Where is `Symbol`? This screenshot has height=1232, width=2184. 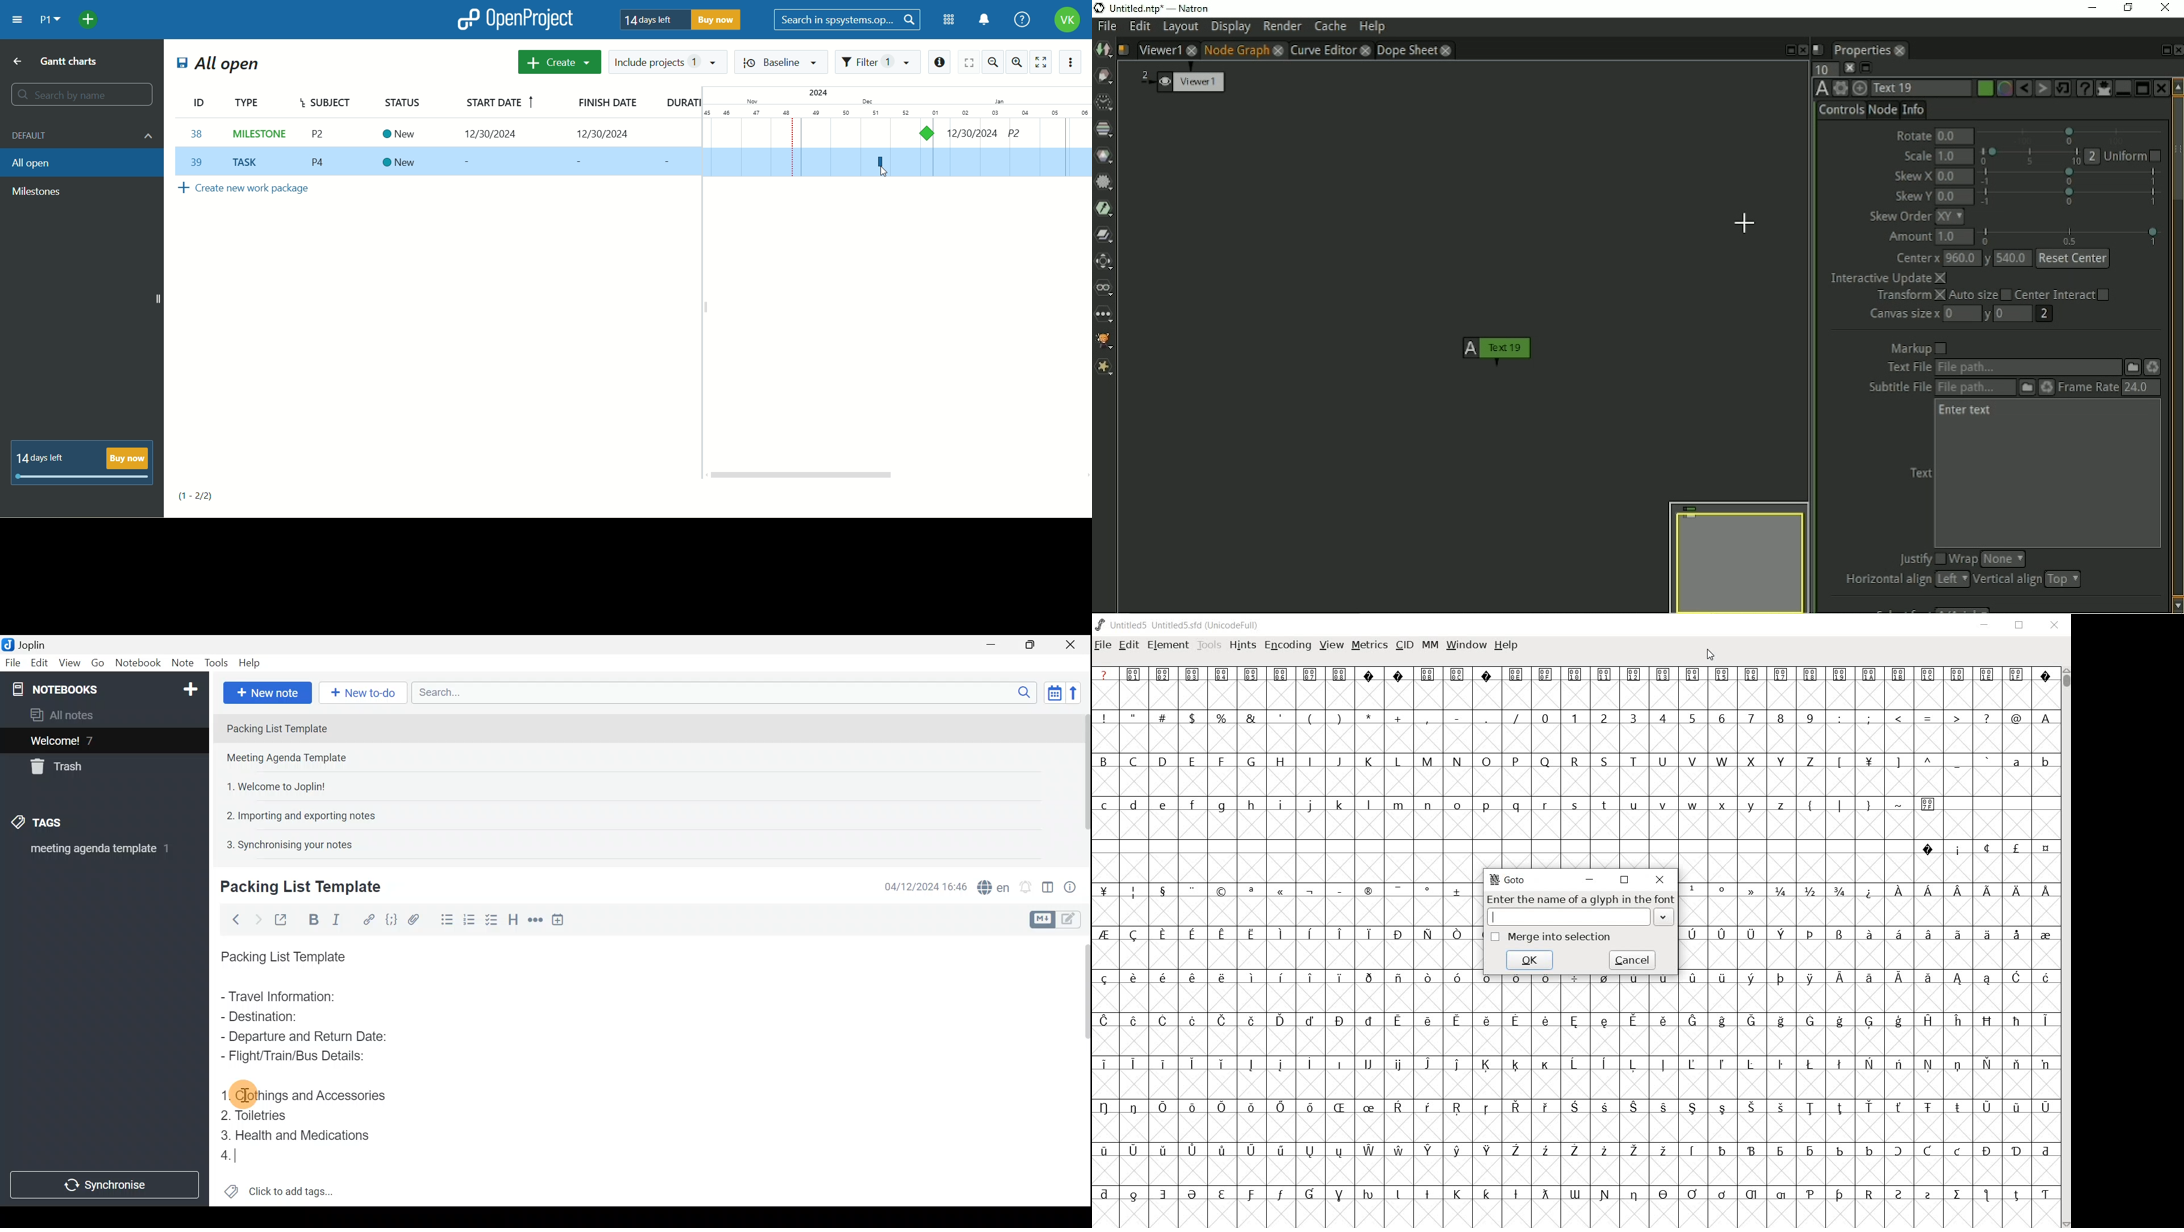 Symbol is located at coordinates (1428, 891).